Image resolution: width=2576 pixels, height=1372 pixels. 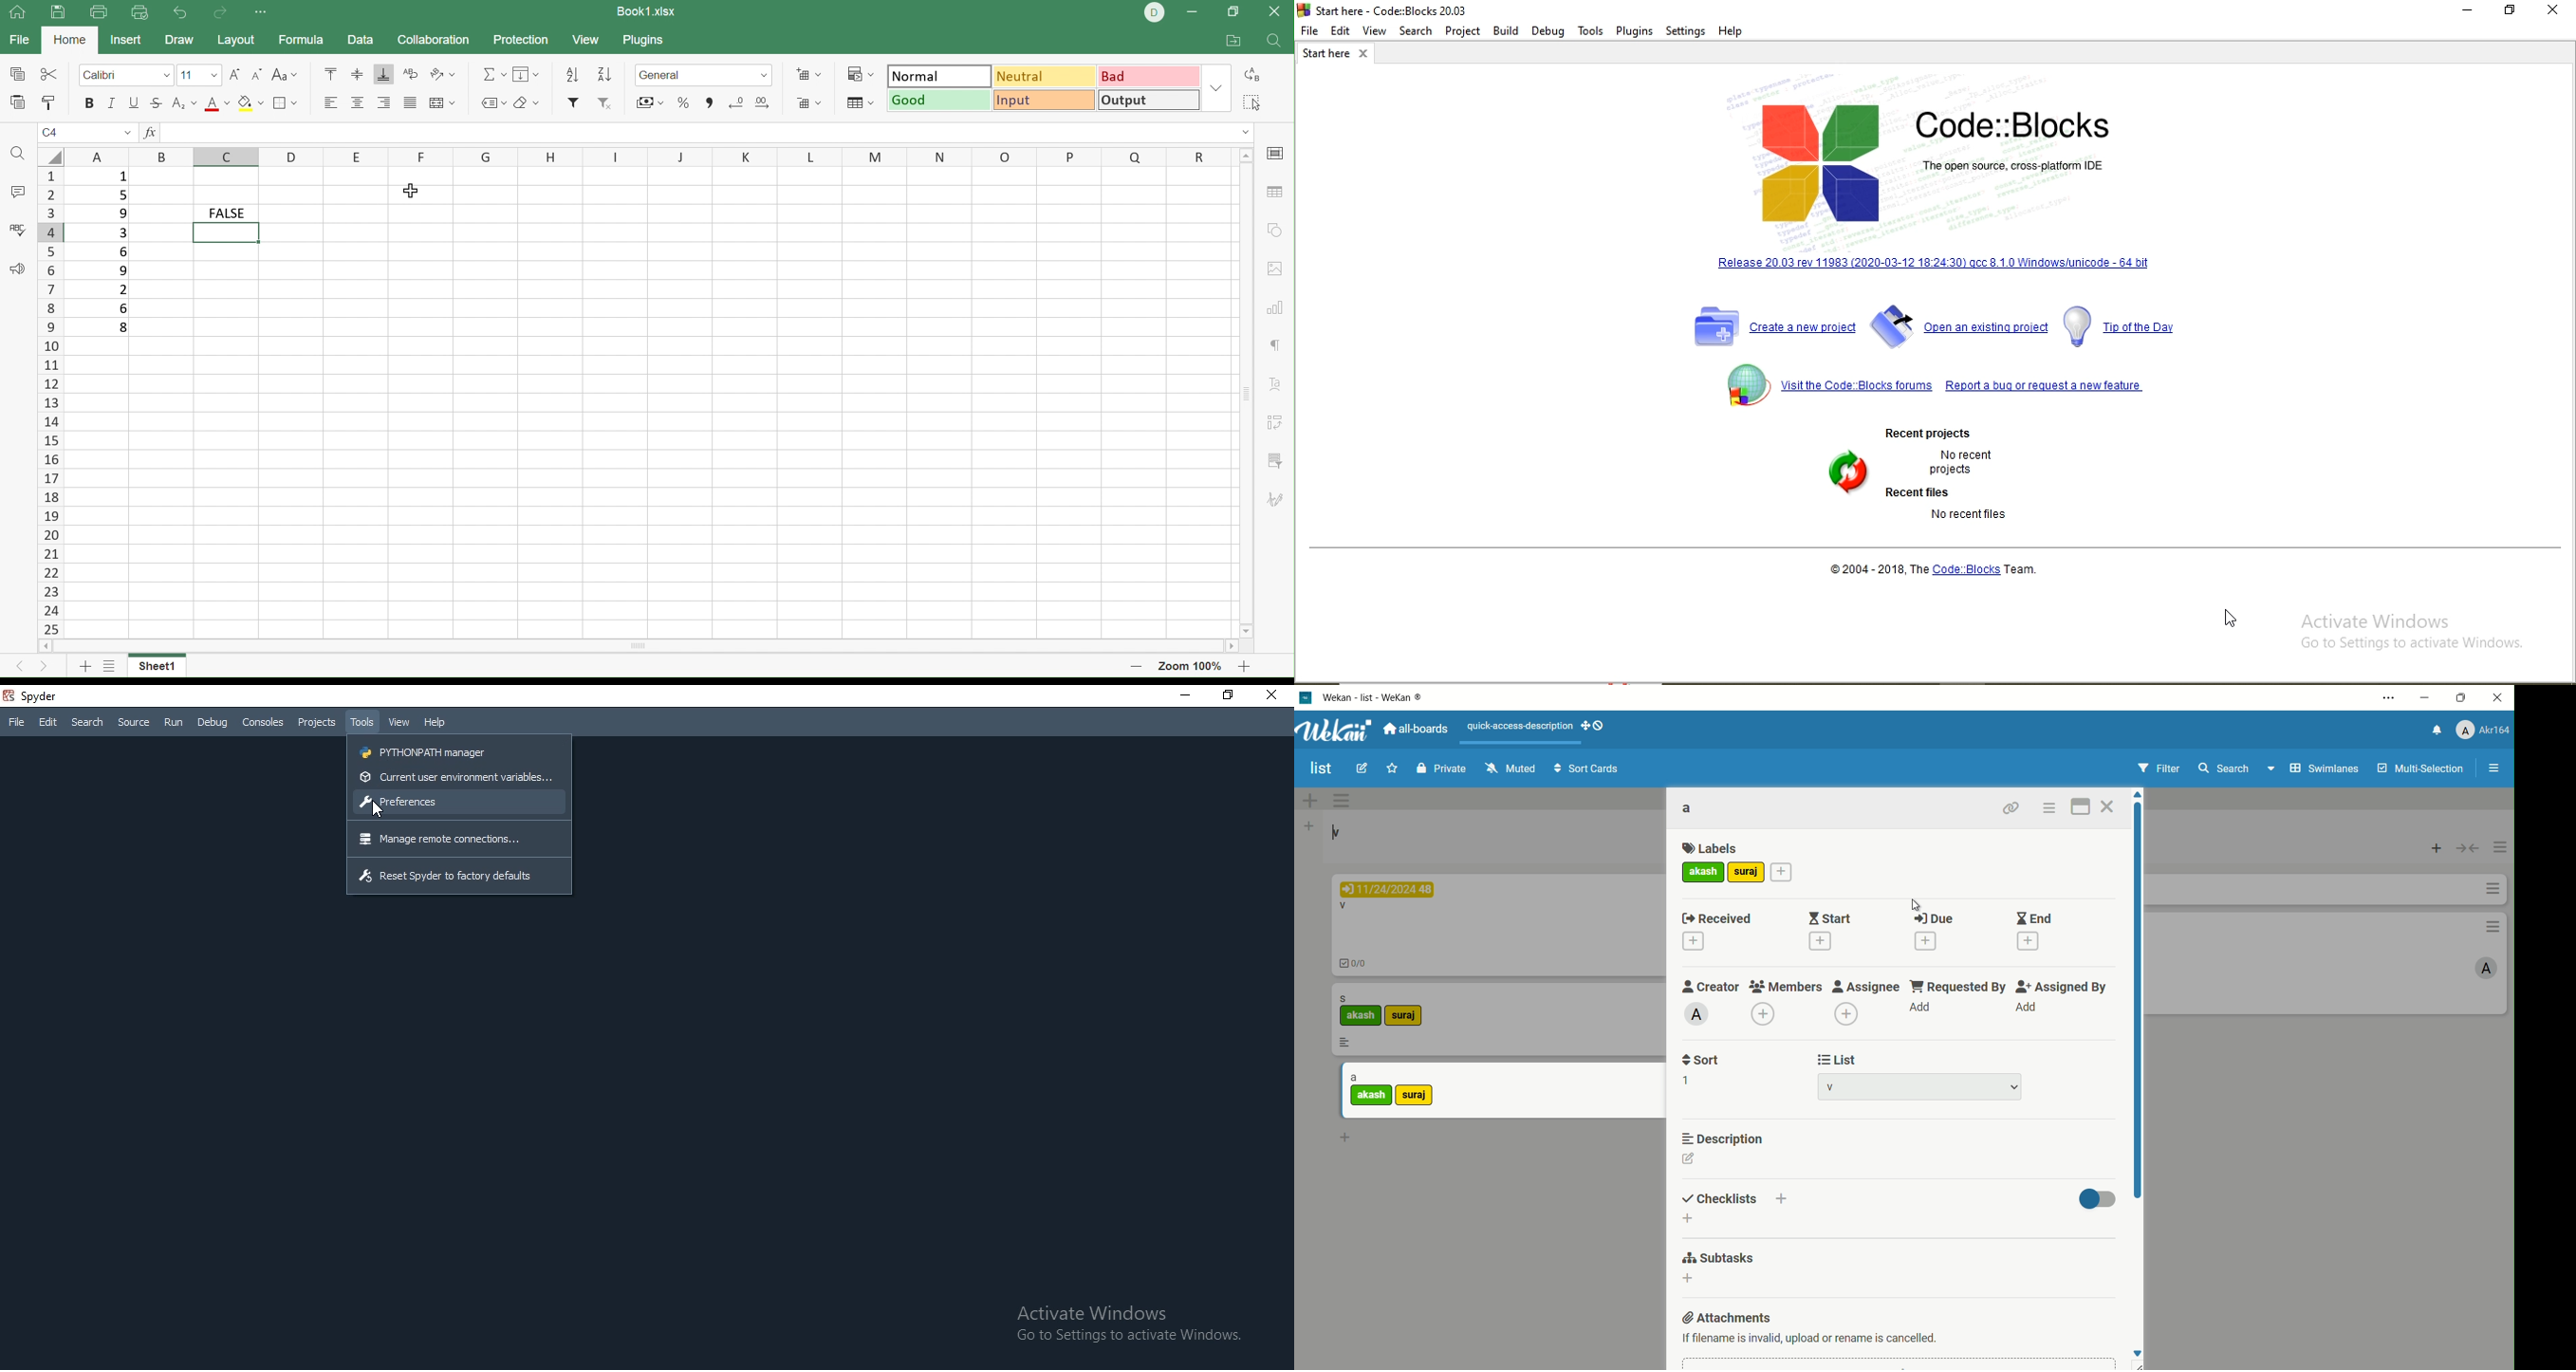 I want to click on Number format, so click(x=691, y=74).